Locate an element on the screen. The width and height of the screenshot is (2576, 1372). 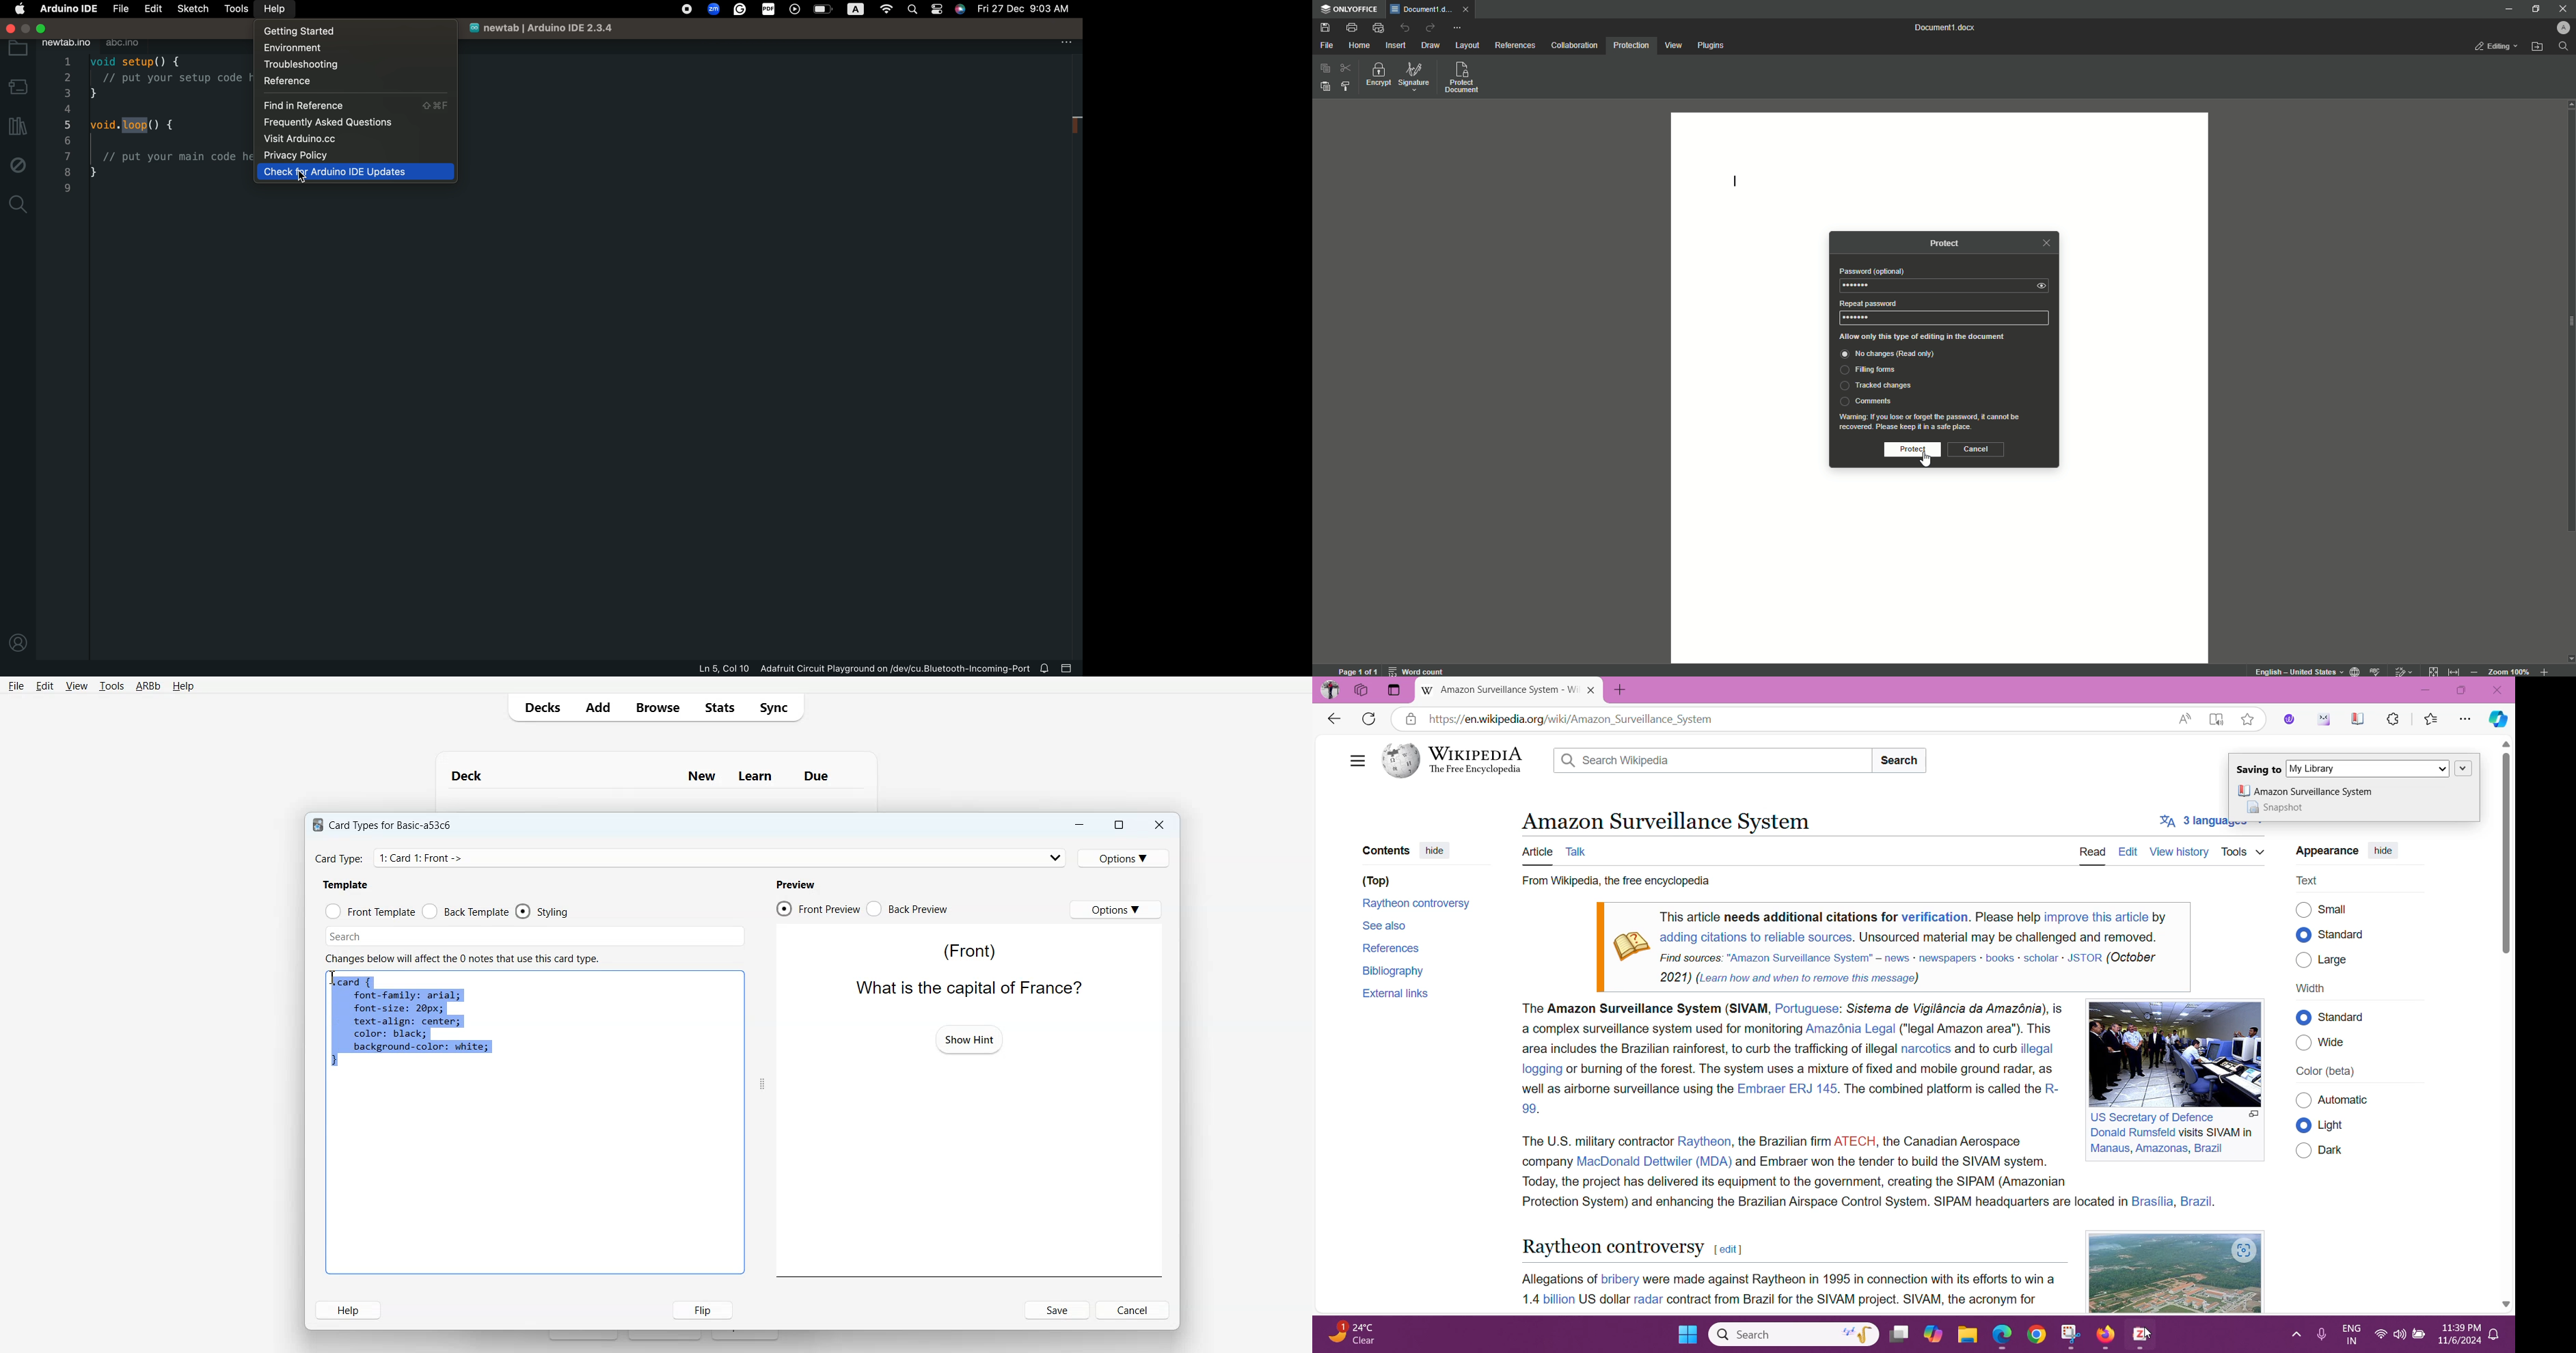
battery is located at coordinates (2417, 1334).